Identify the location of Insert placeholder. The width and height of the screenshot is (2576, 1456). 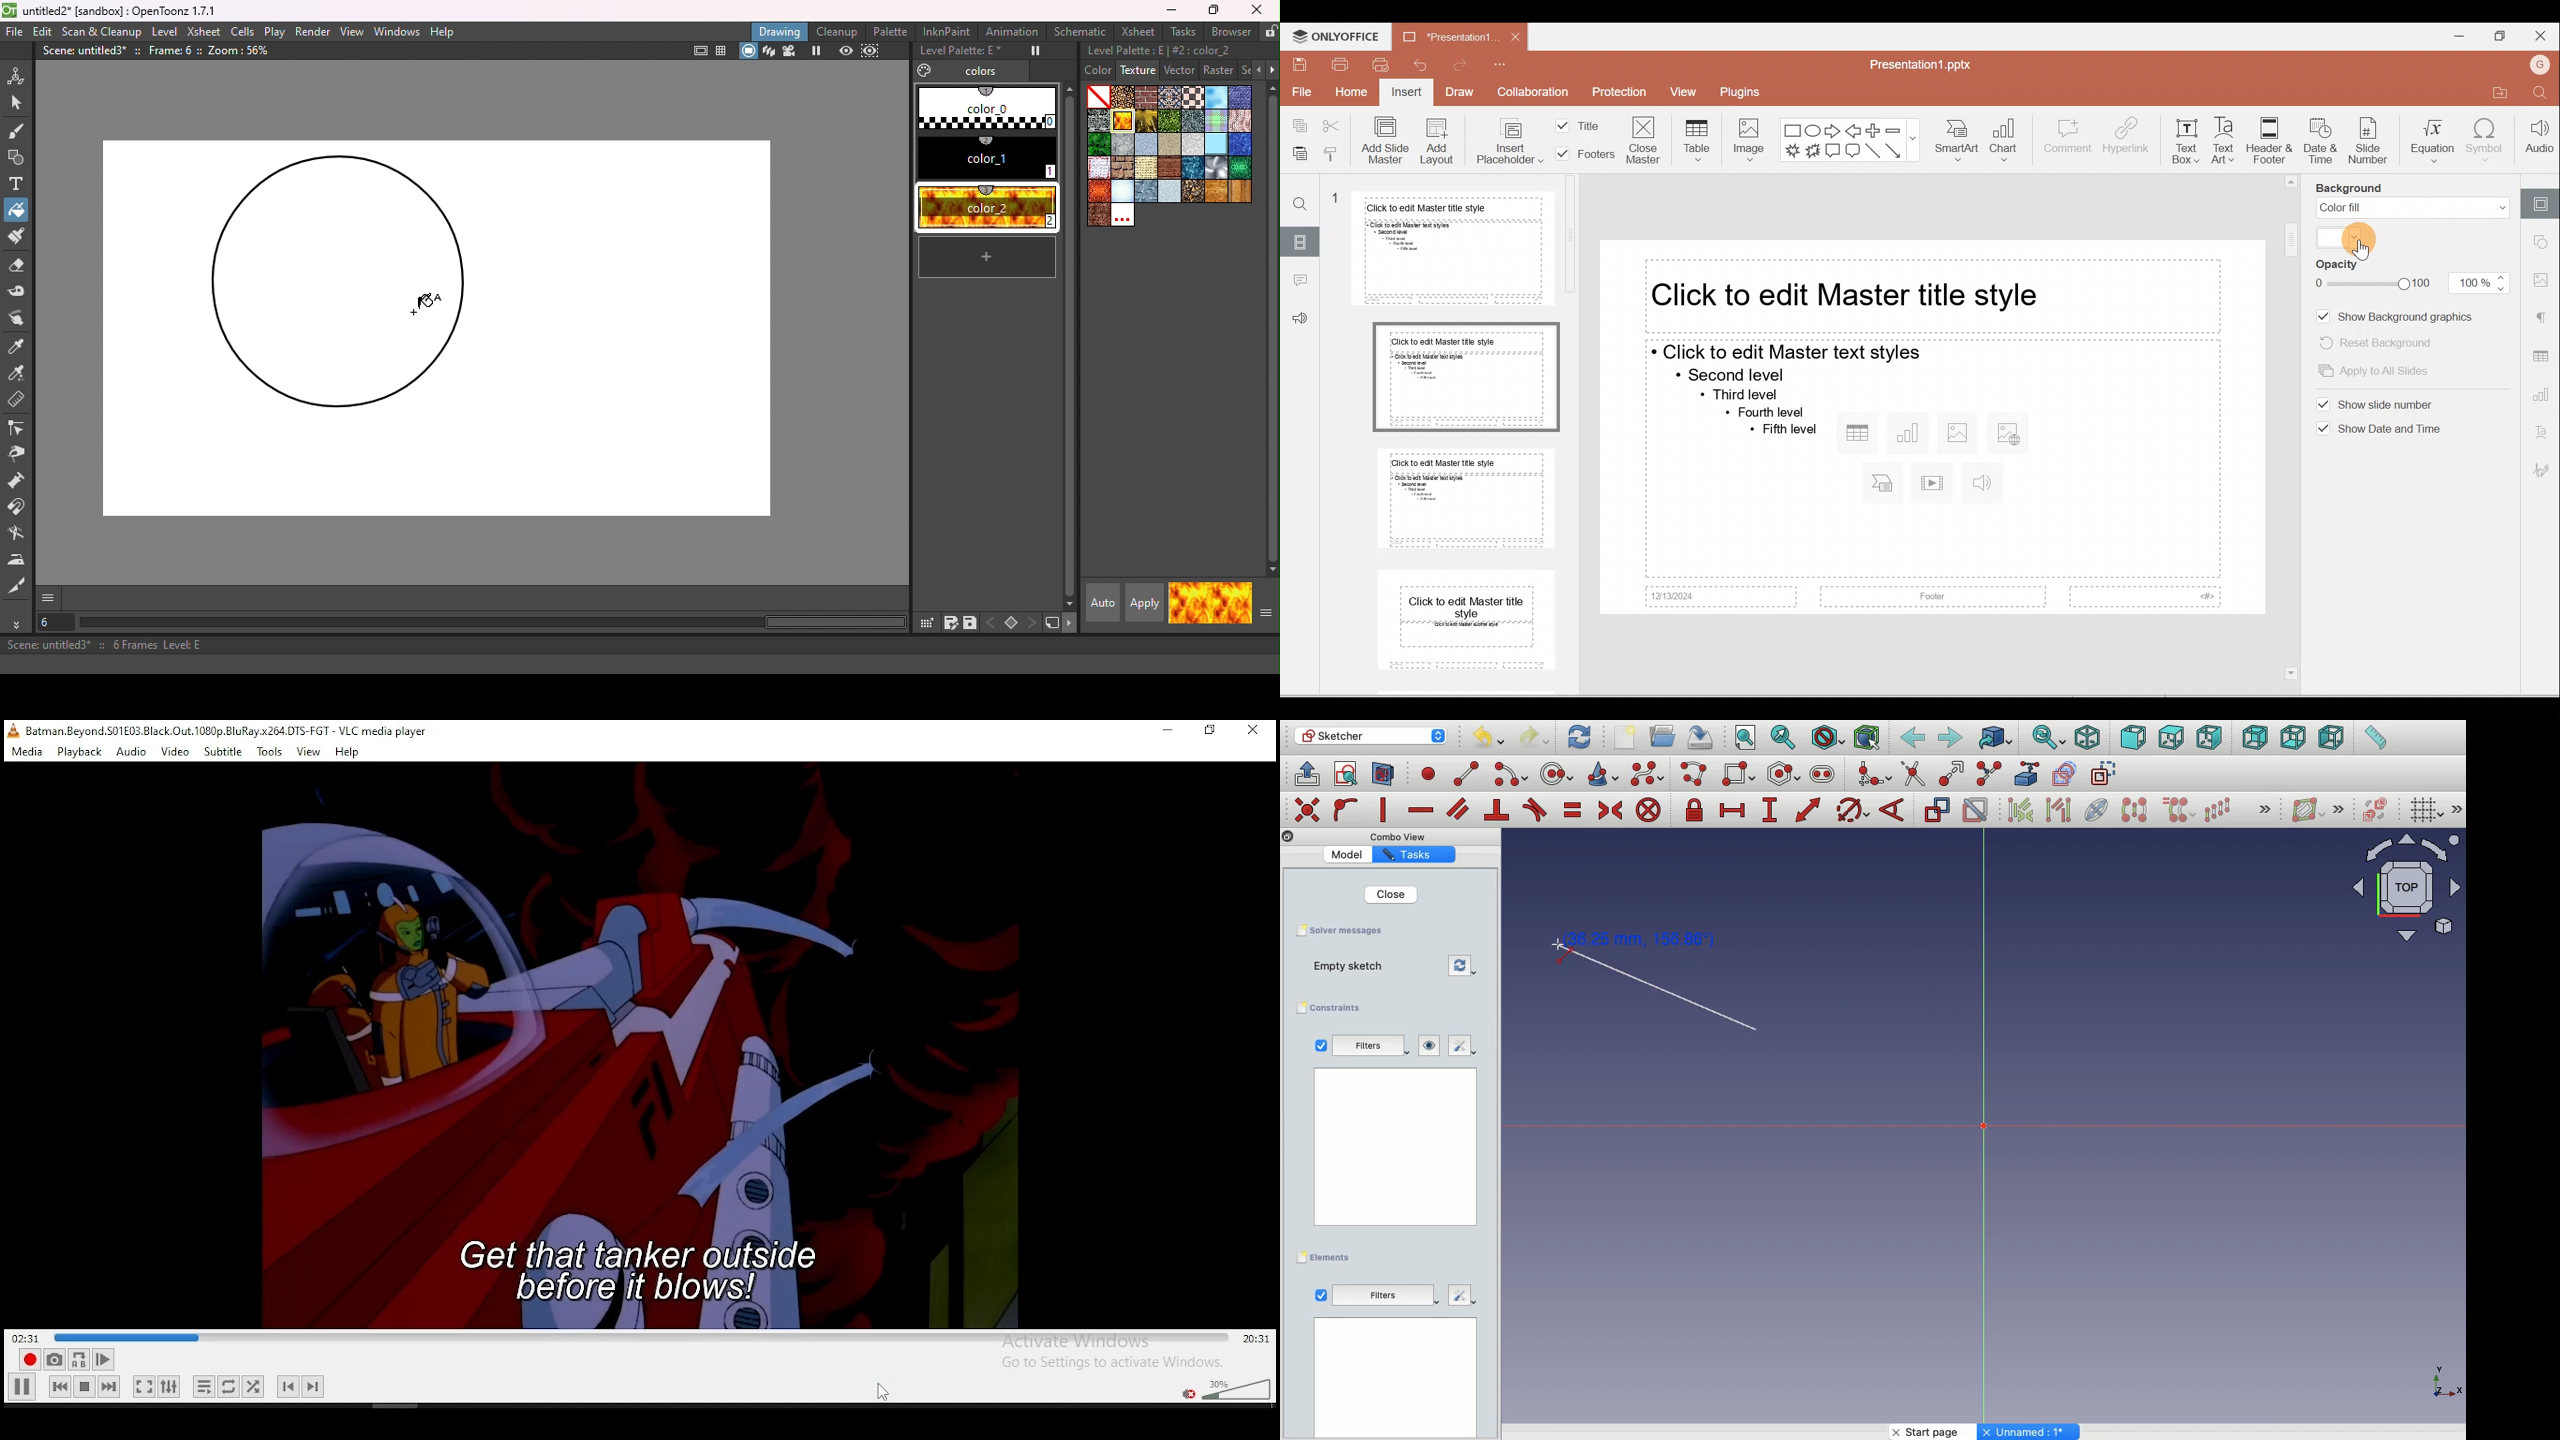
(1497, 141).